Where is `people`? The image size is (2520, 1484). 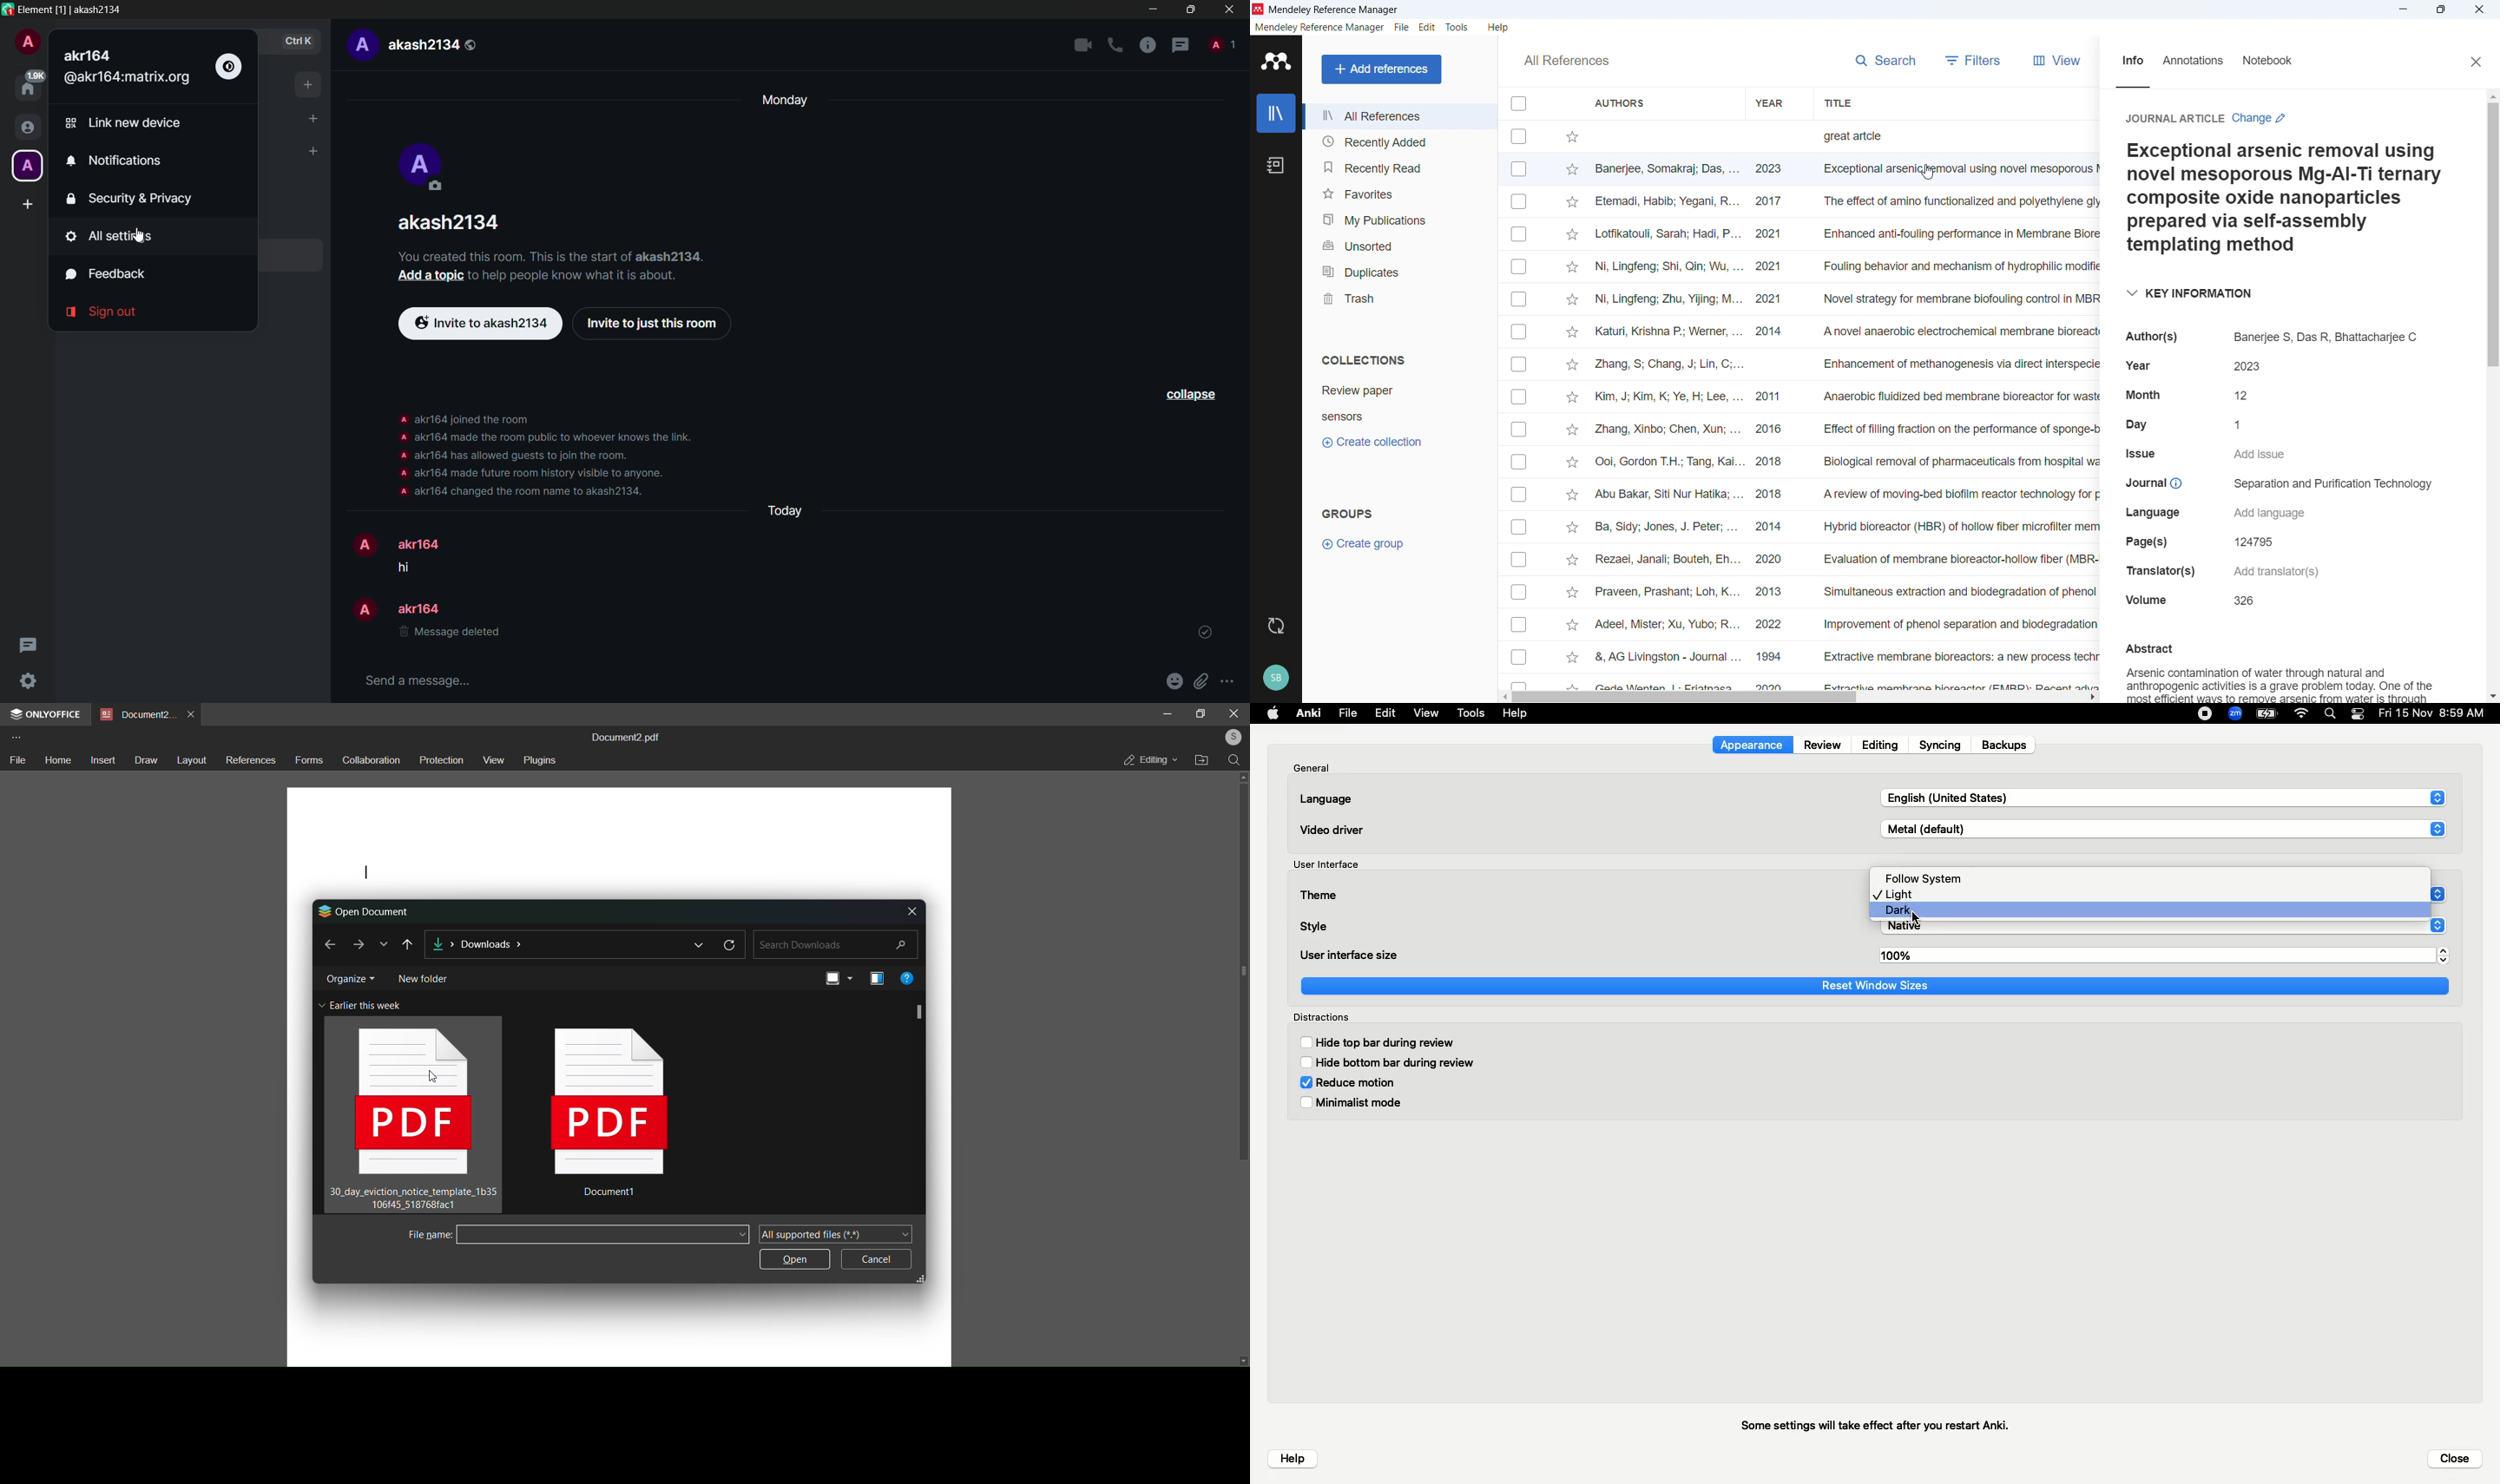
people is located at coordinates (1221, 43).